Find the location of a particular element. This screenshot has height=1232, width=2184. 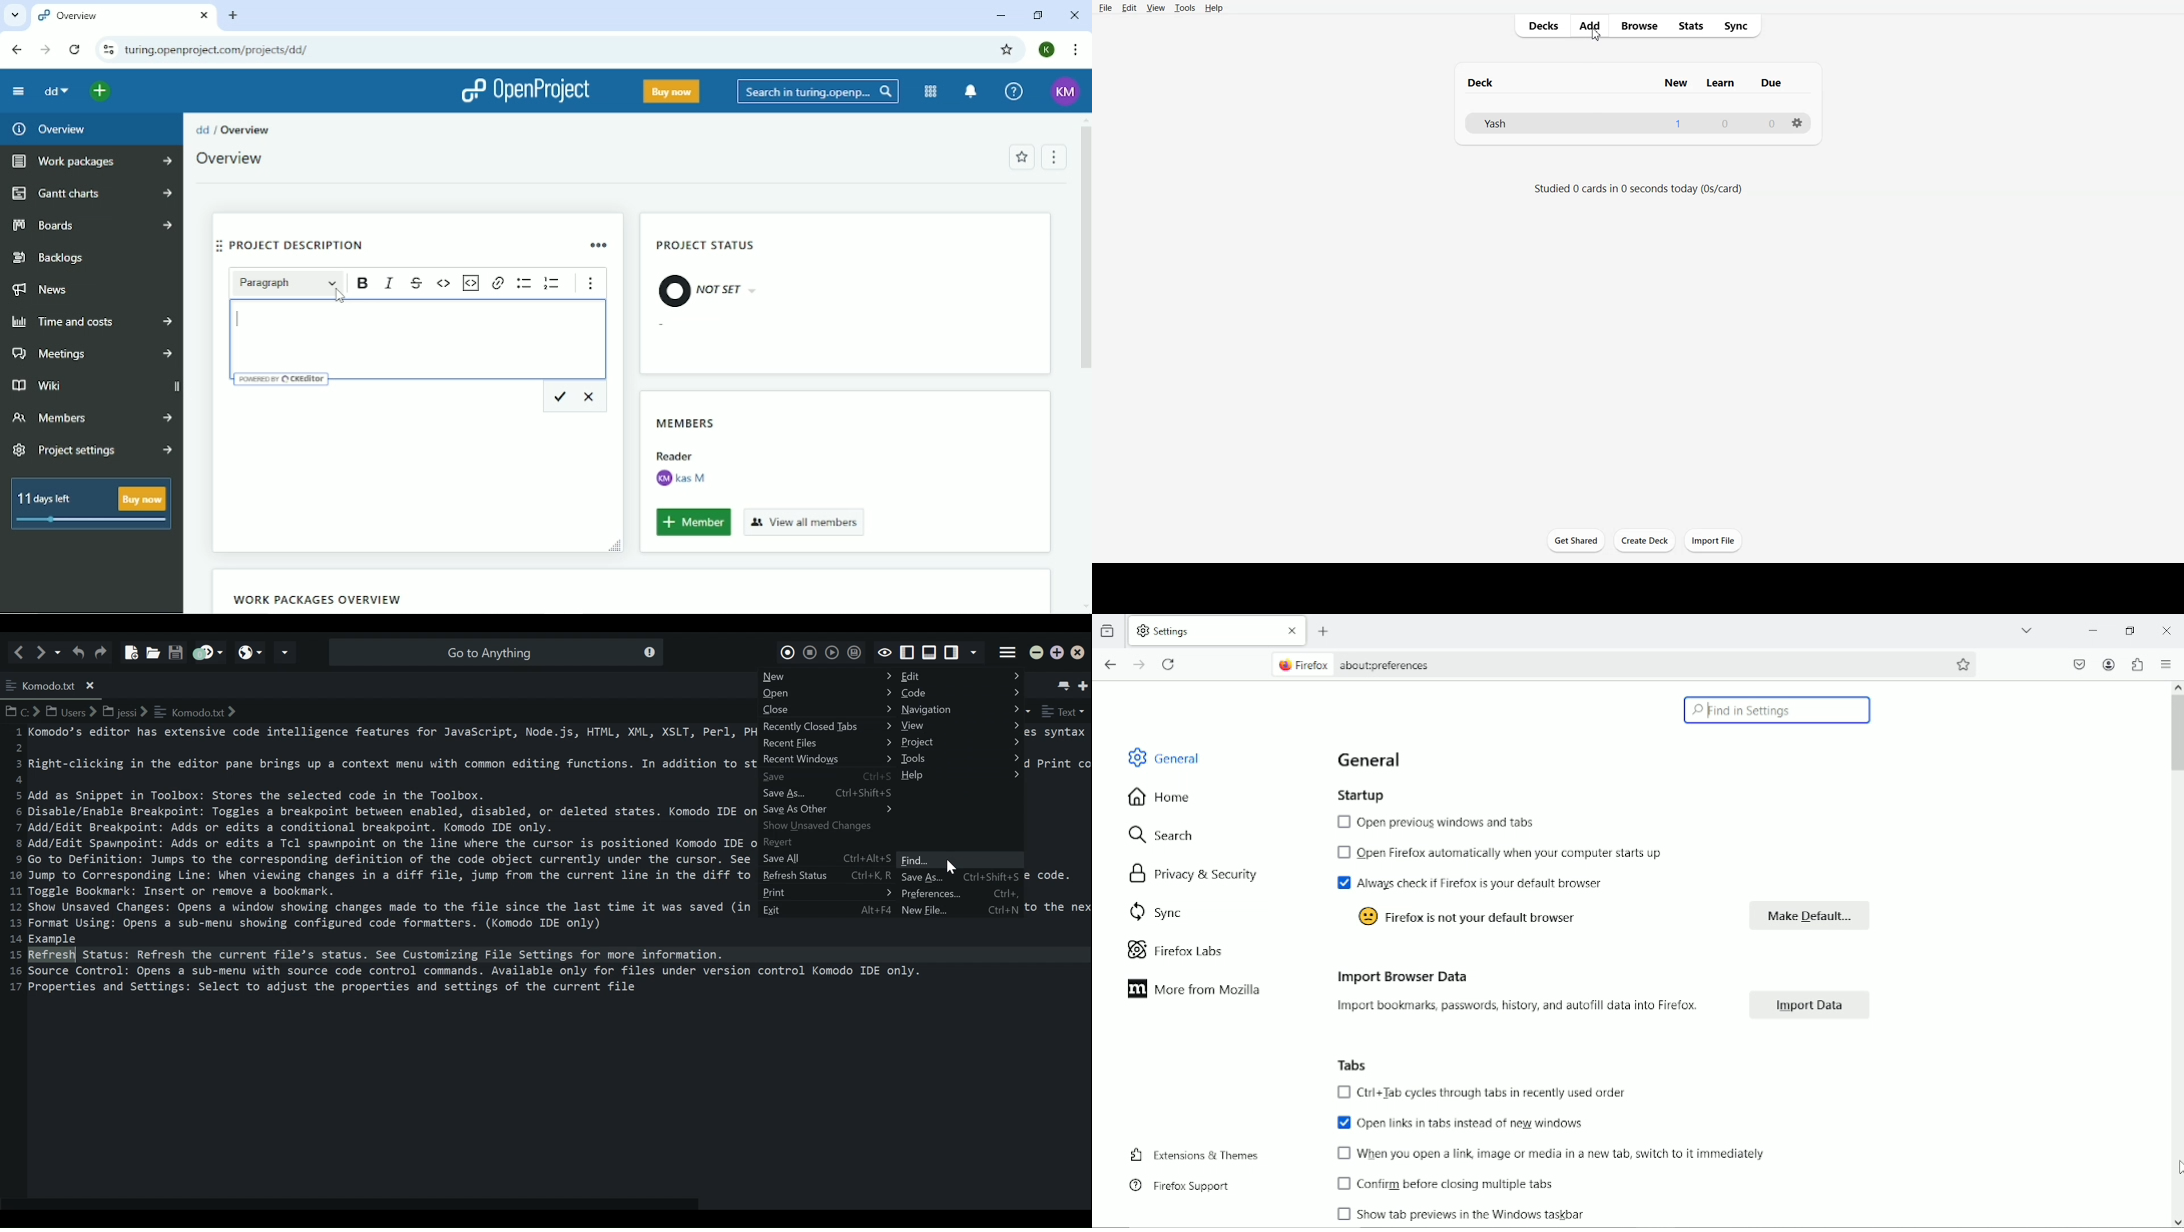

Show/Hide Left Pane  is located at coordinates (953, 653).